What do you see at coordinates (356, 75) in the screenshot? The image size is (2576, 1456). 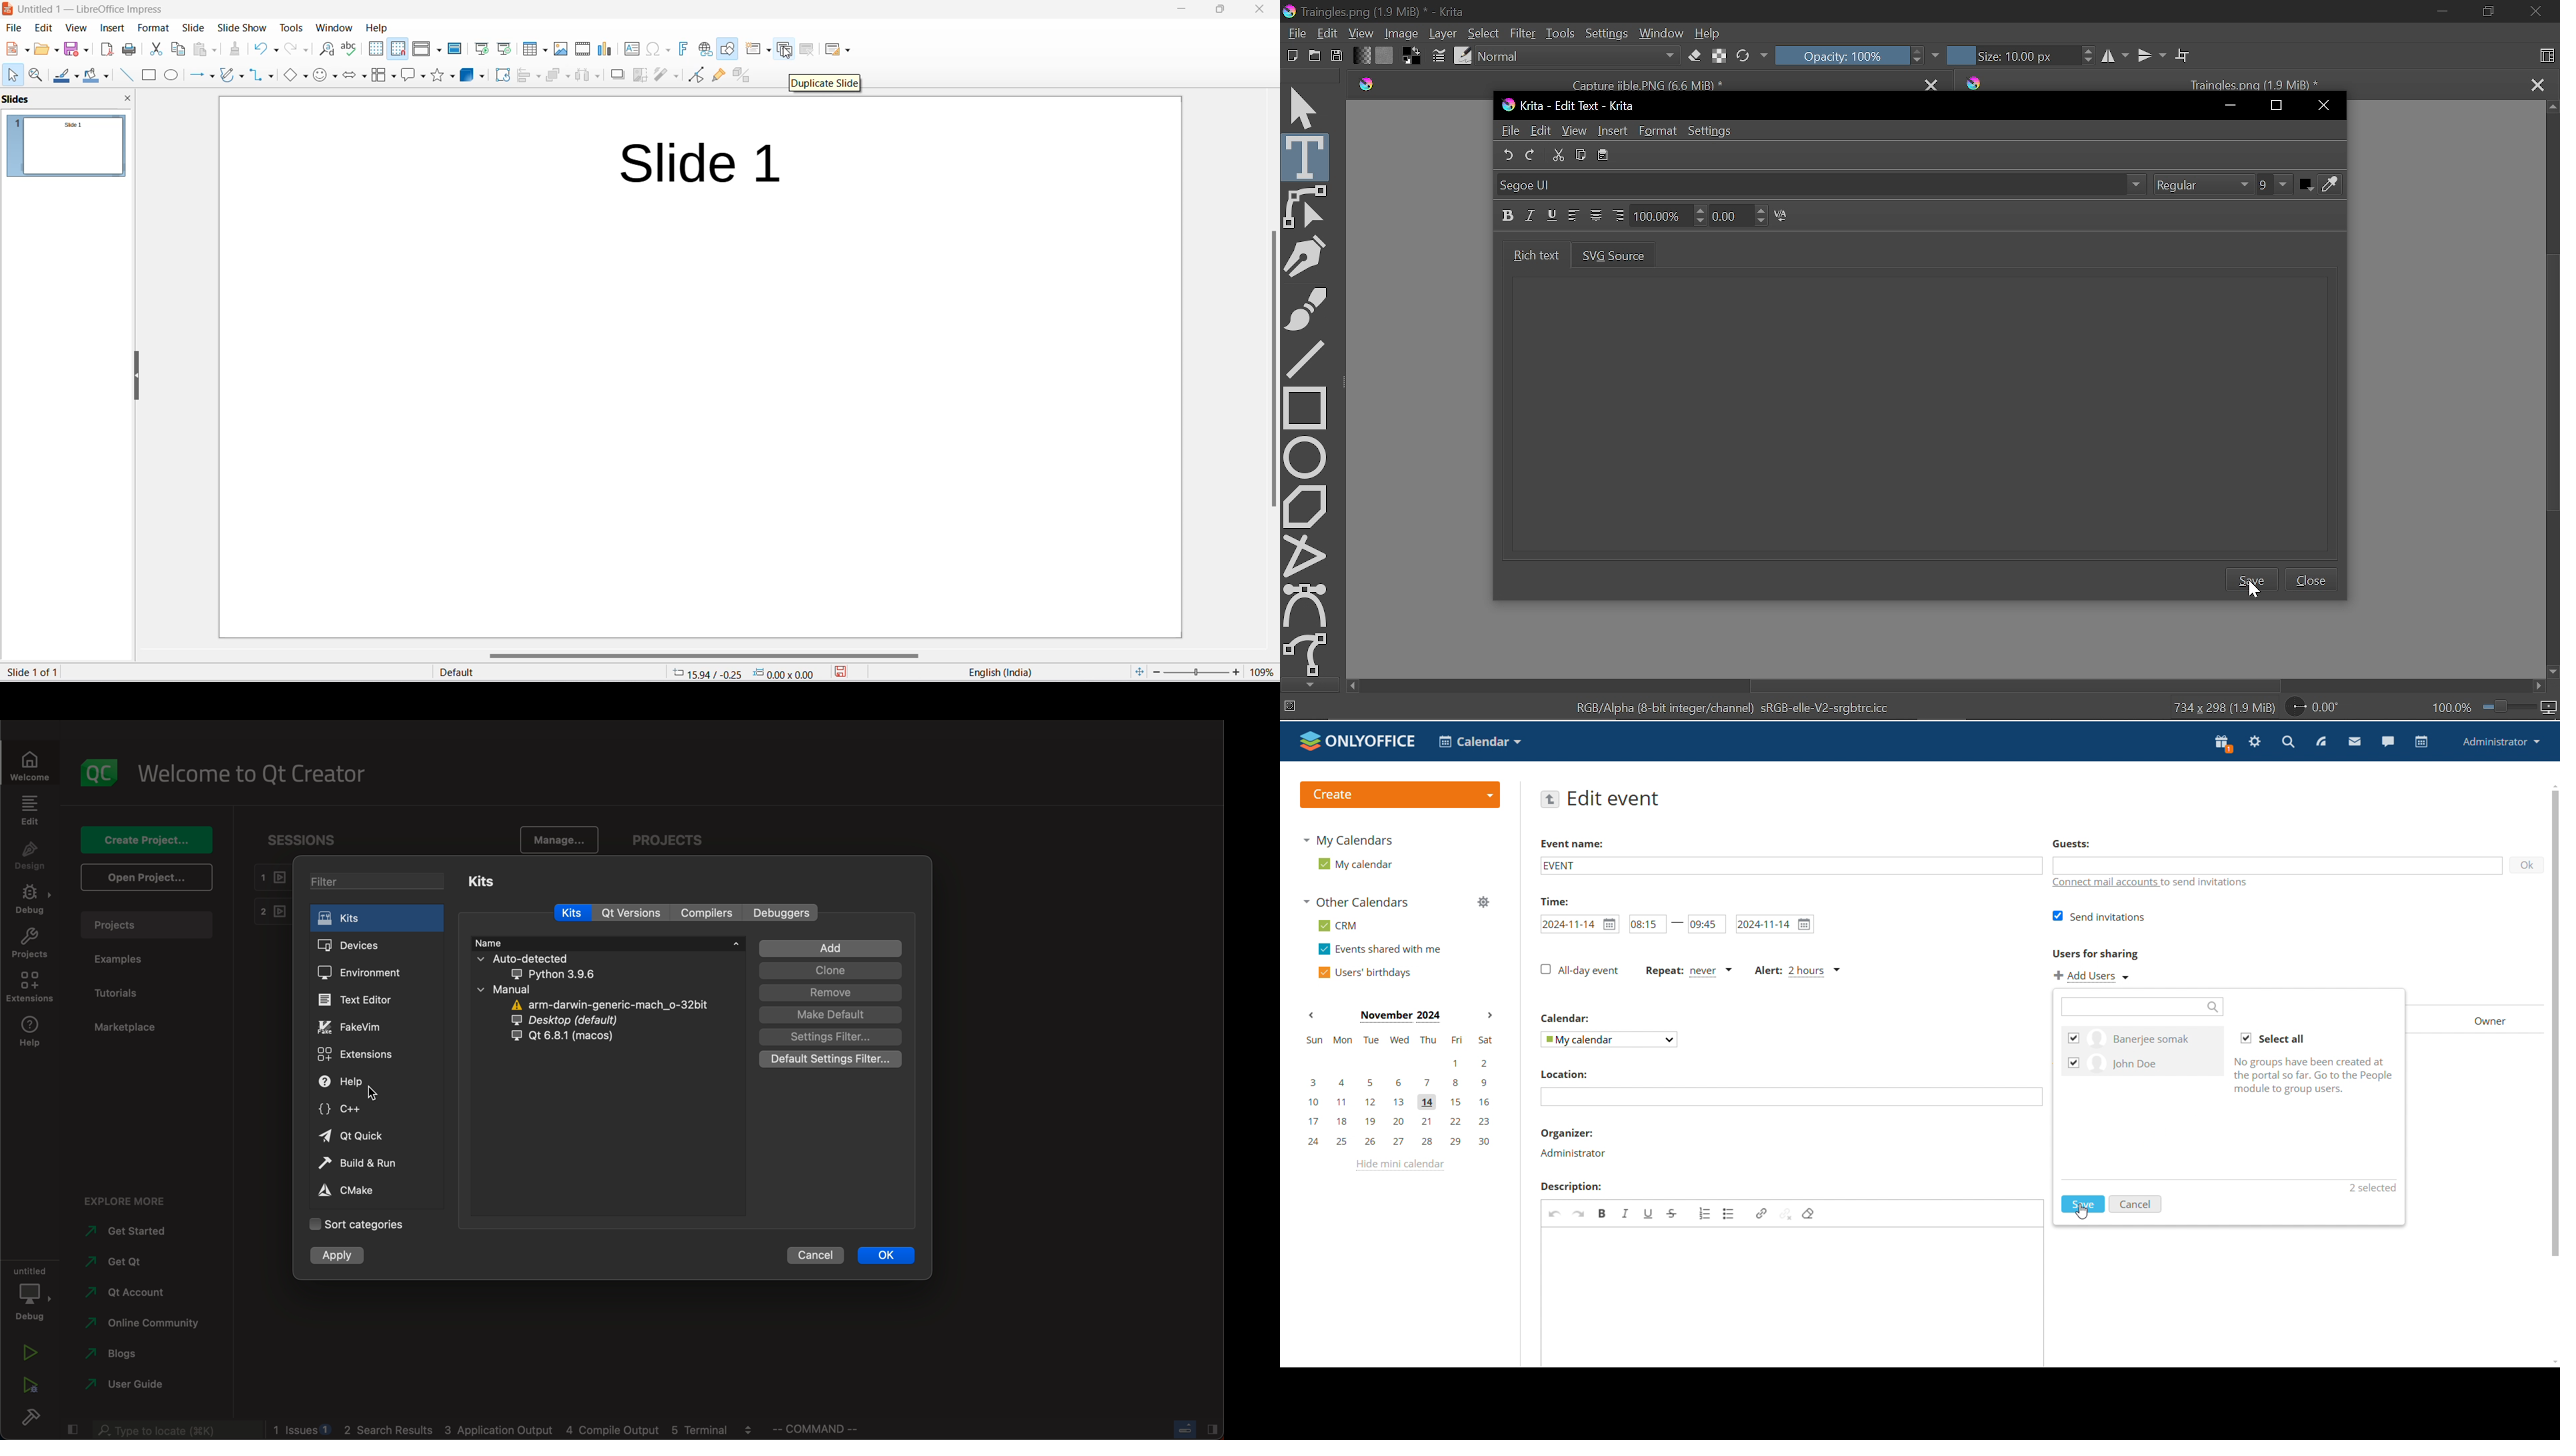 I see `block arrows` at bounding box center [356, 75].